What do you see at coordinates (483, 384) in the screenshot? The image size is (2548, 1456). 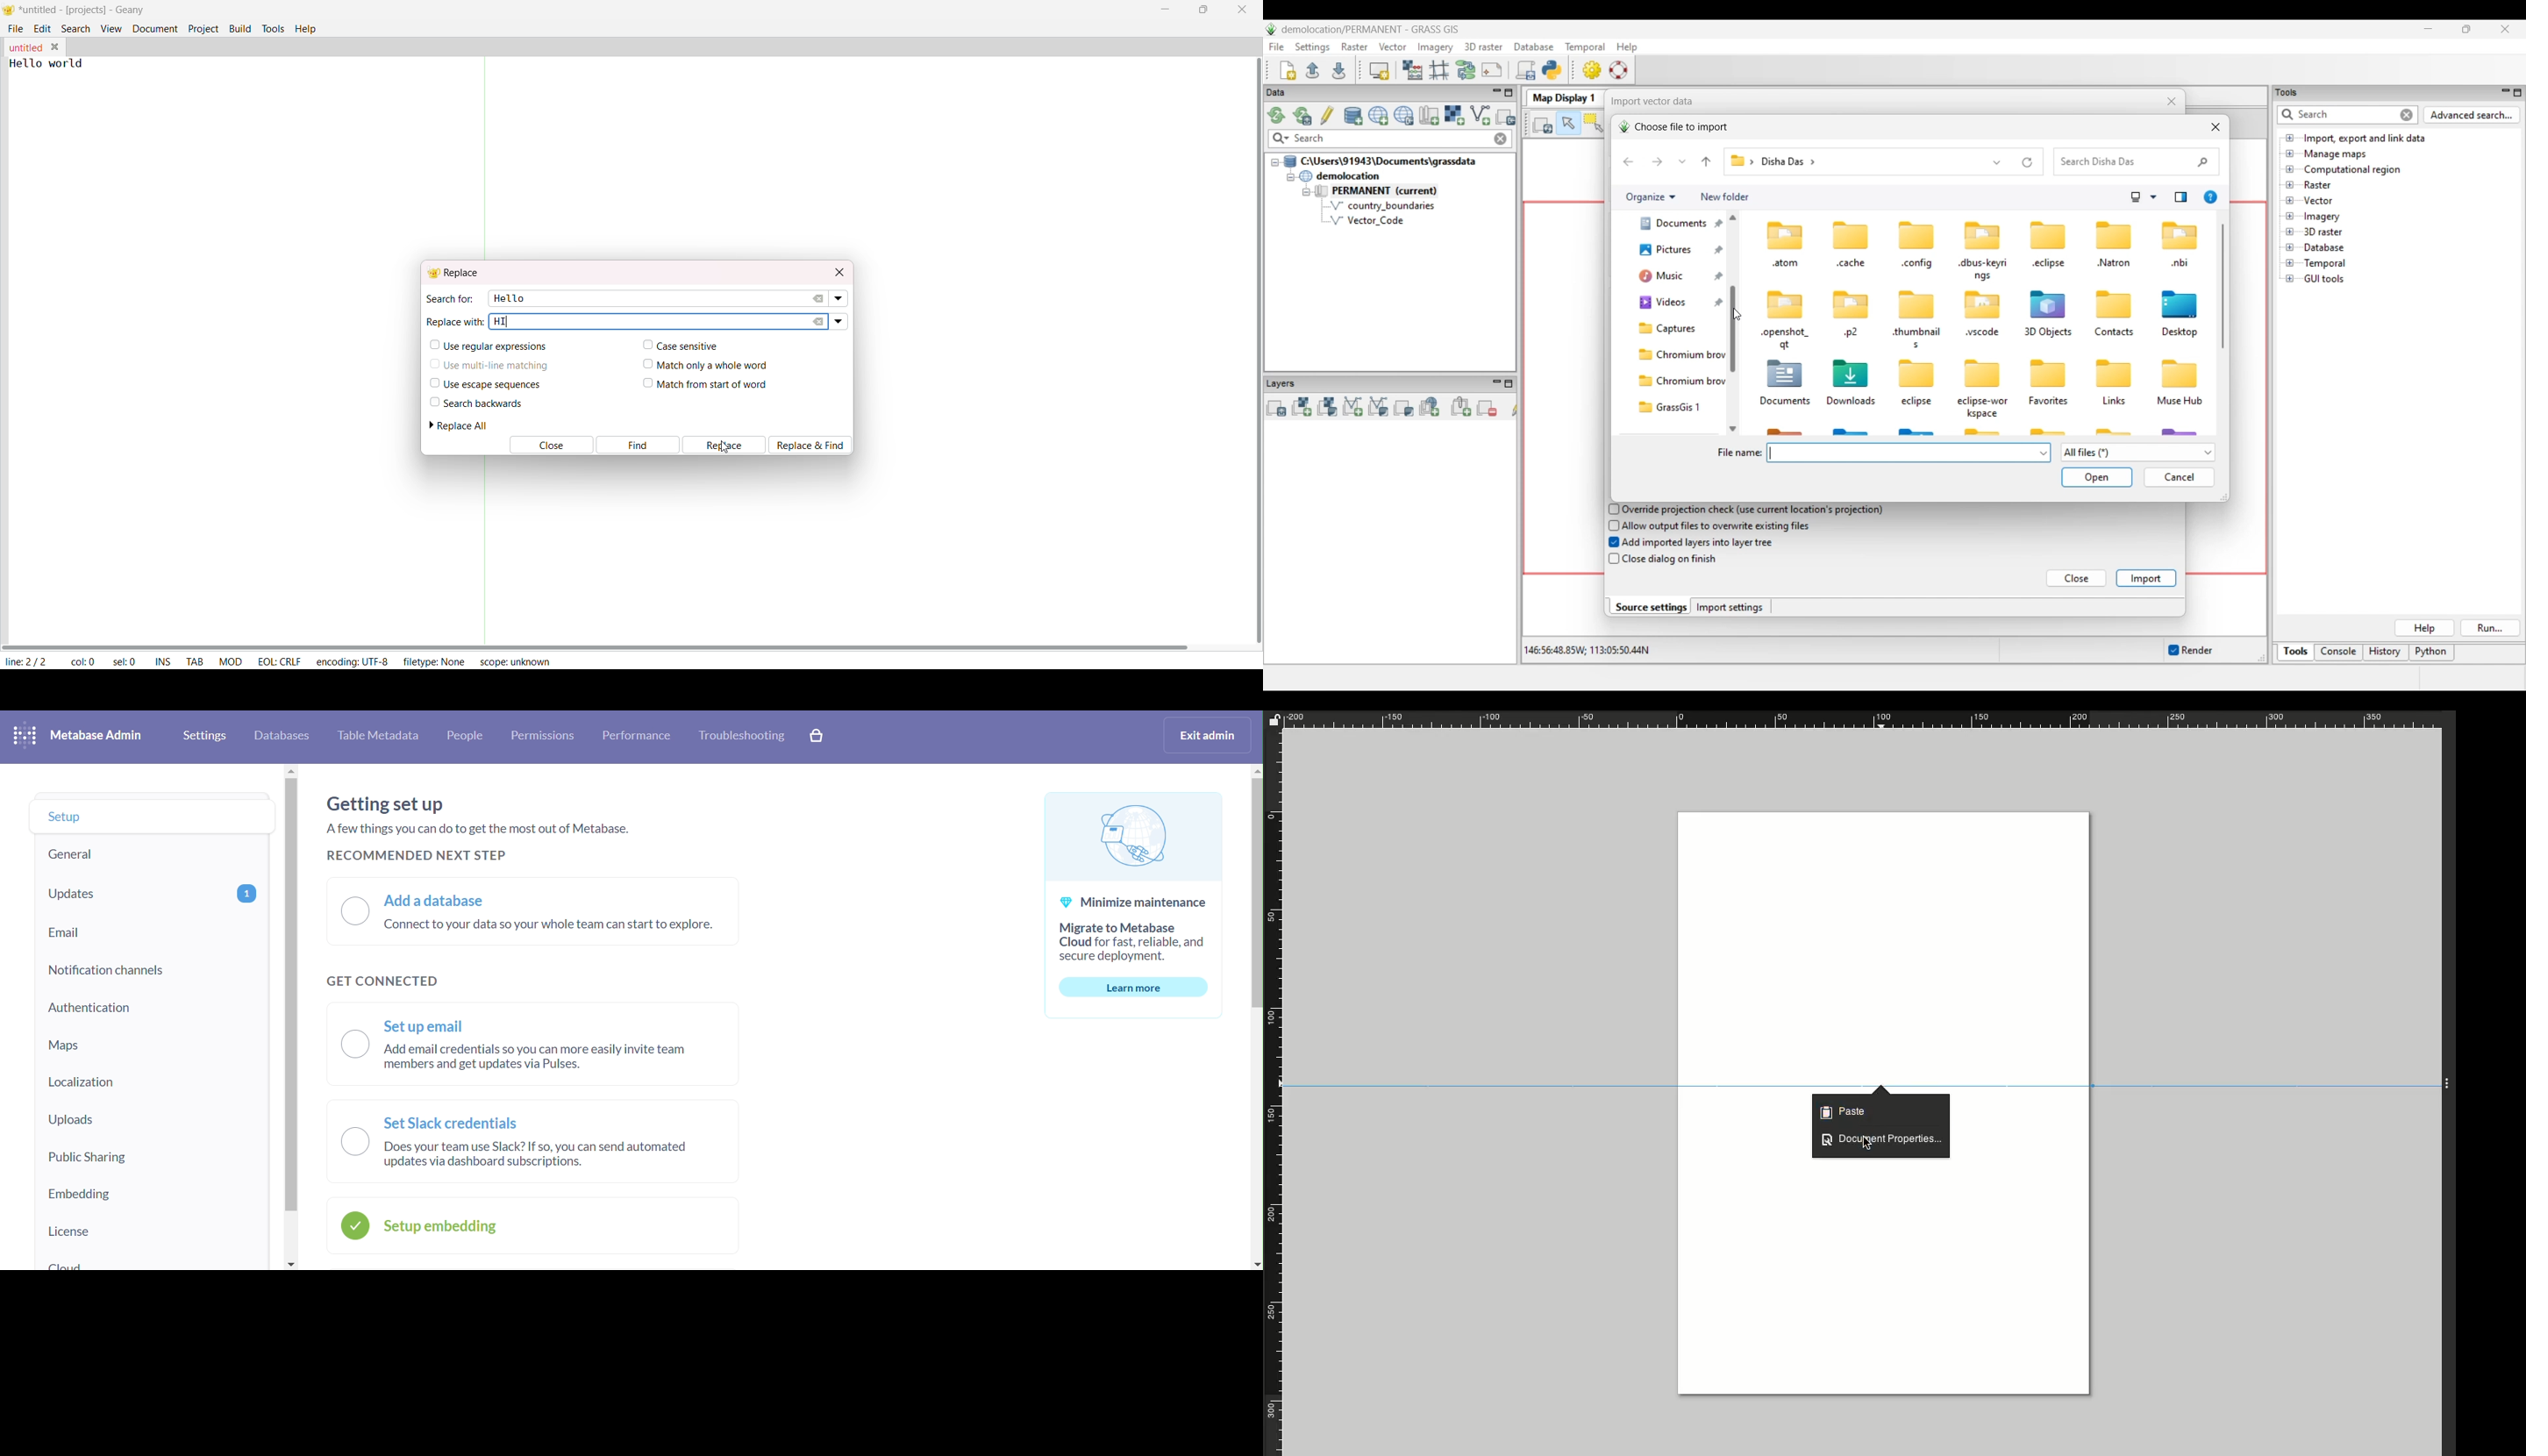 I see `use escape sequences` at bounding box center [483, 384].